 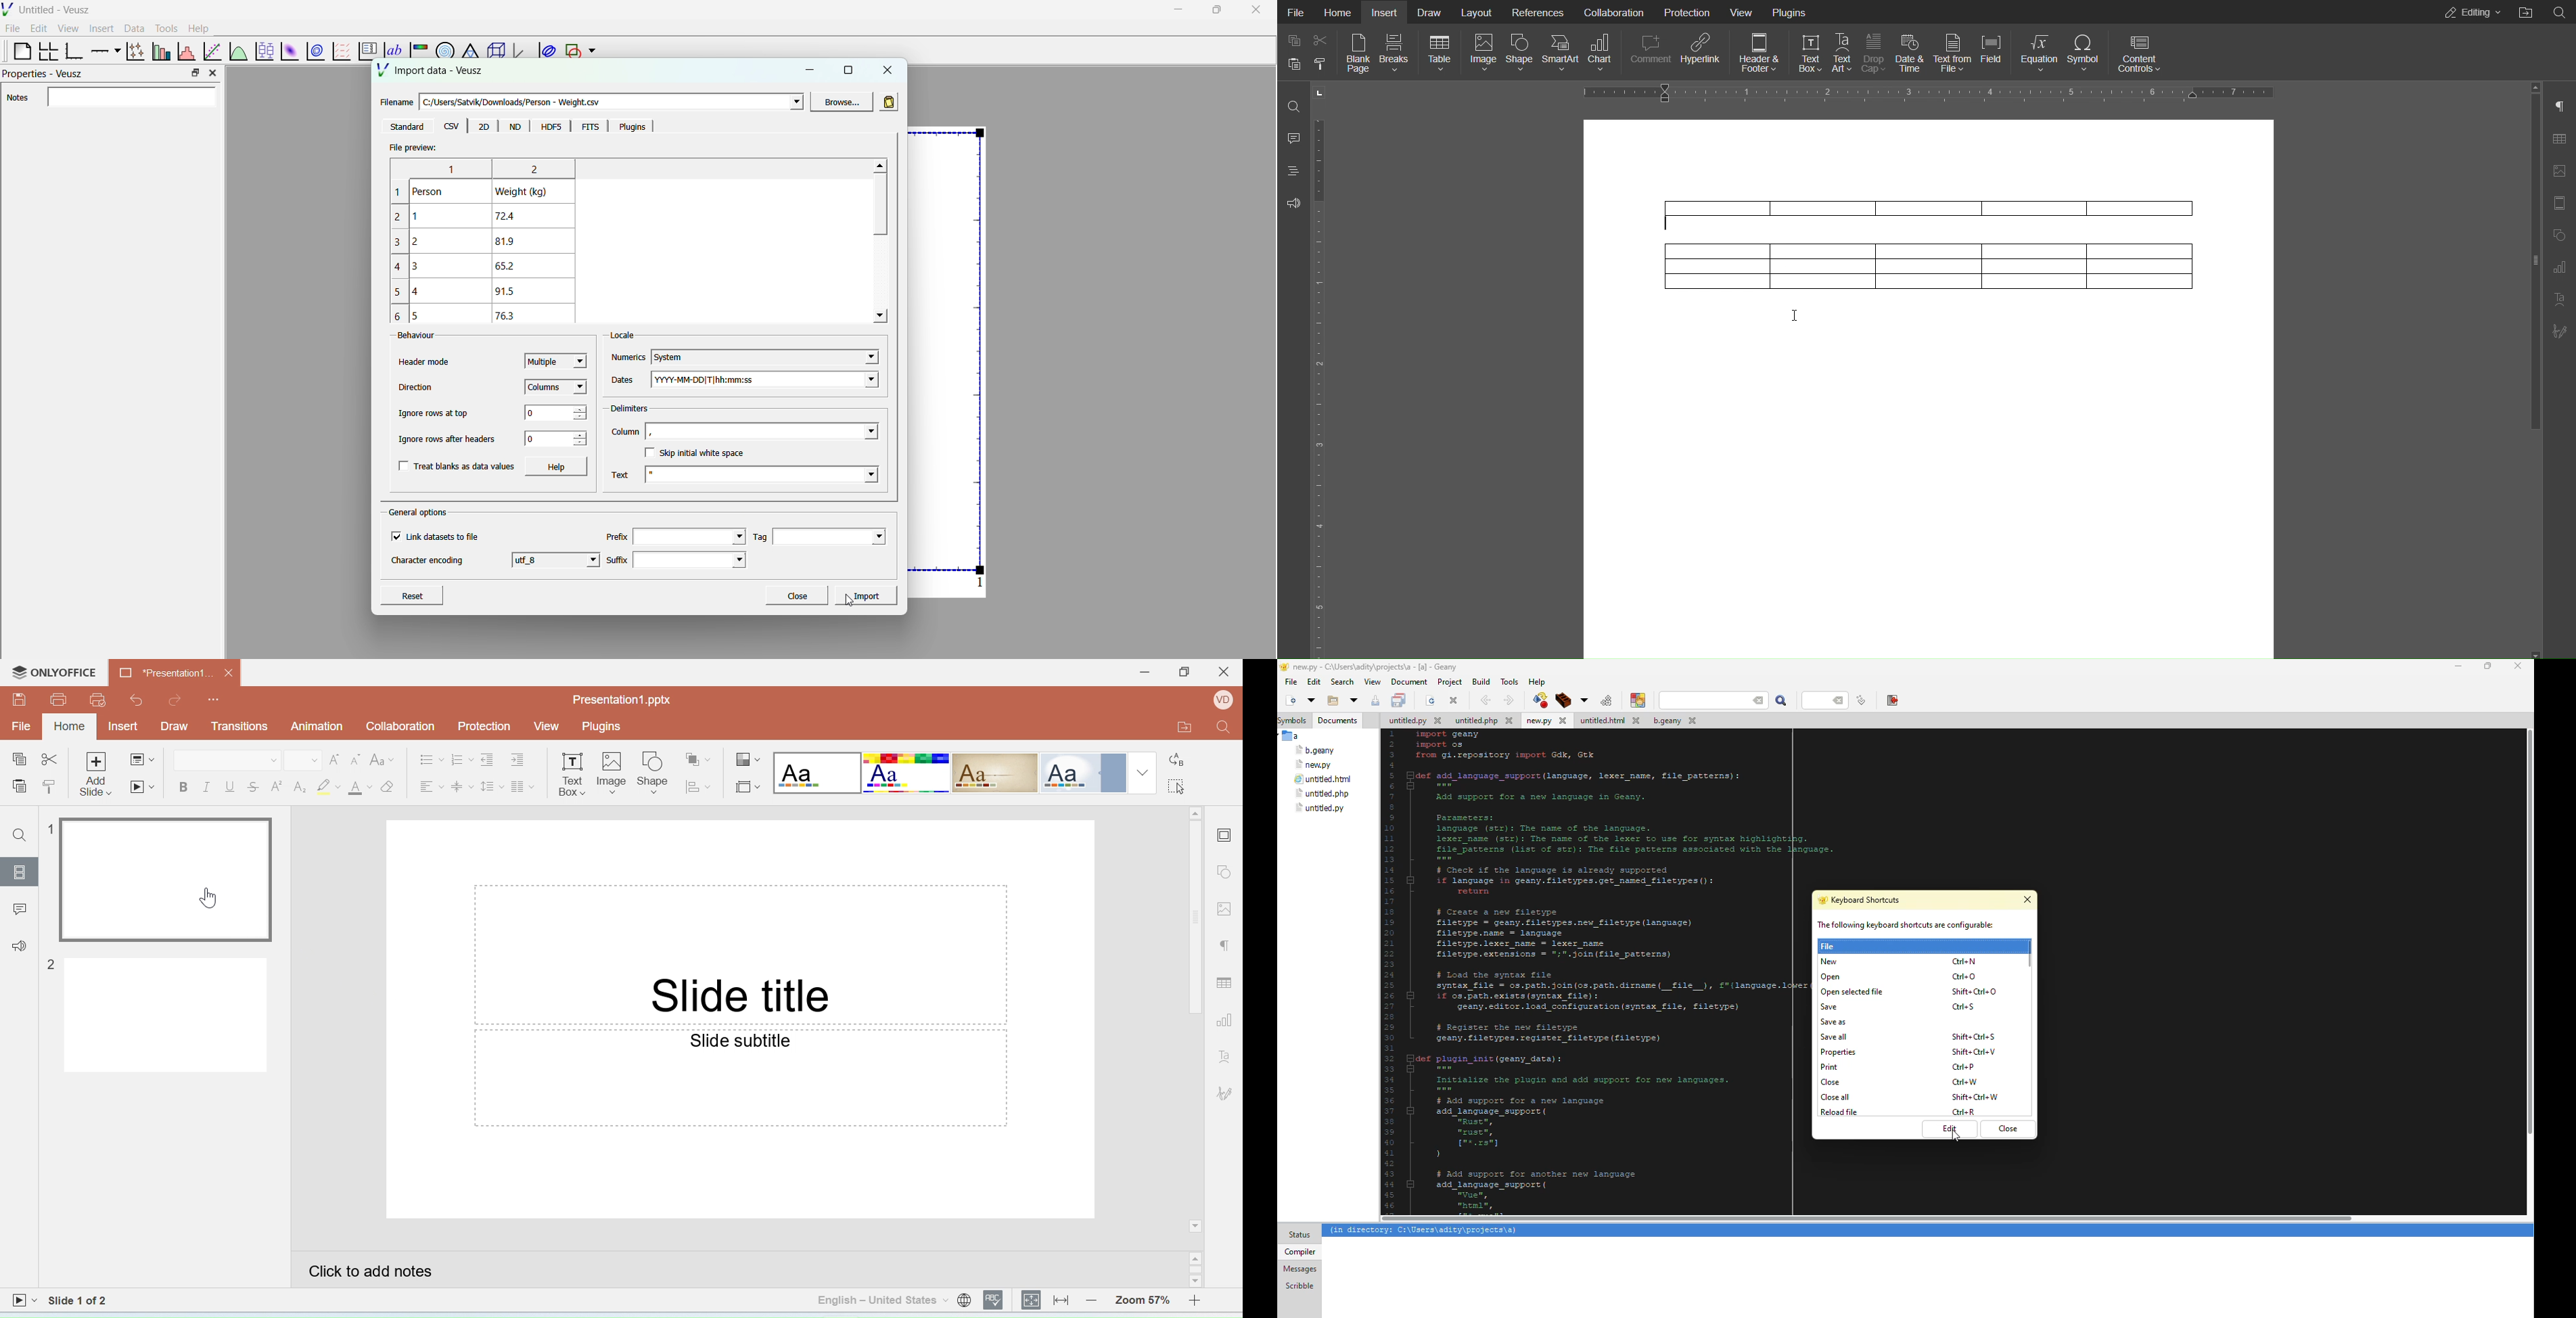 I want to click on open, so click(x=1353, y=701).